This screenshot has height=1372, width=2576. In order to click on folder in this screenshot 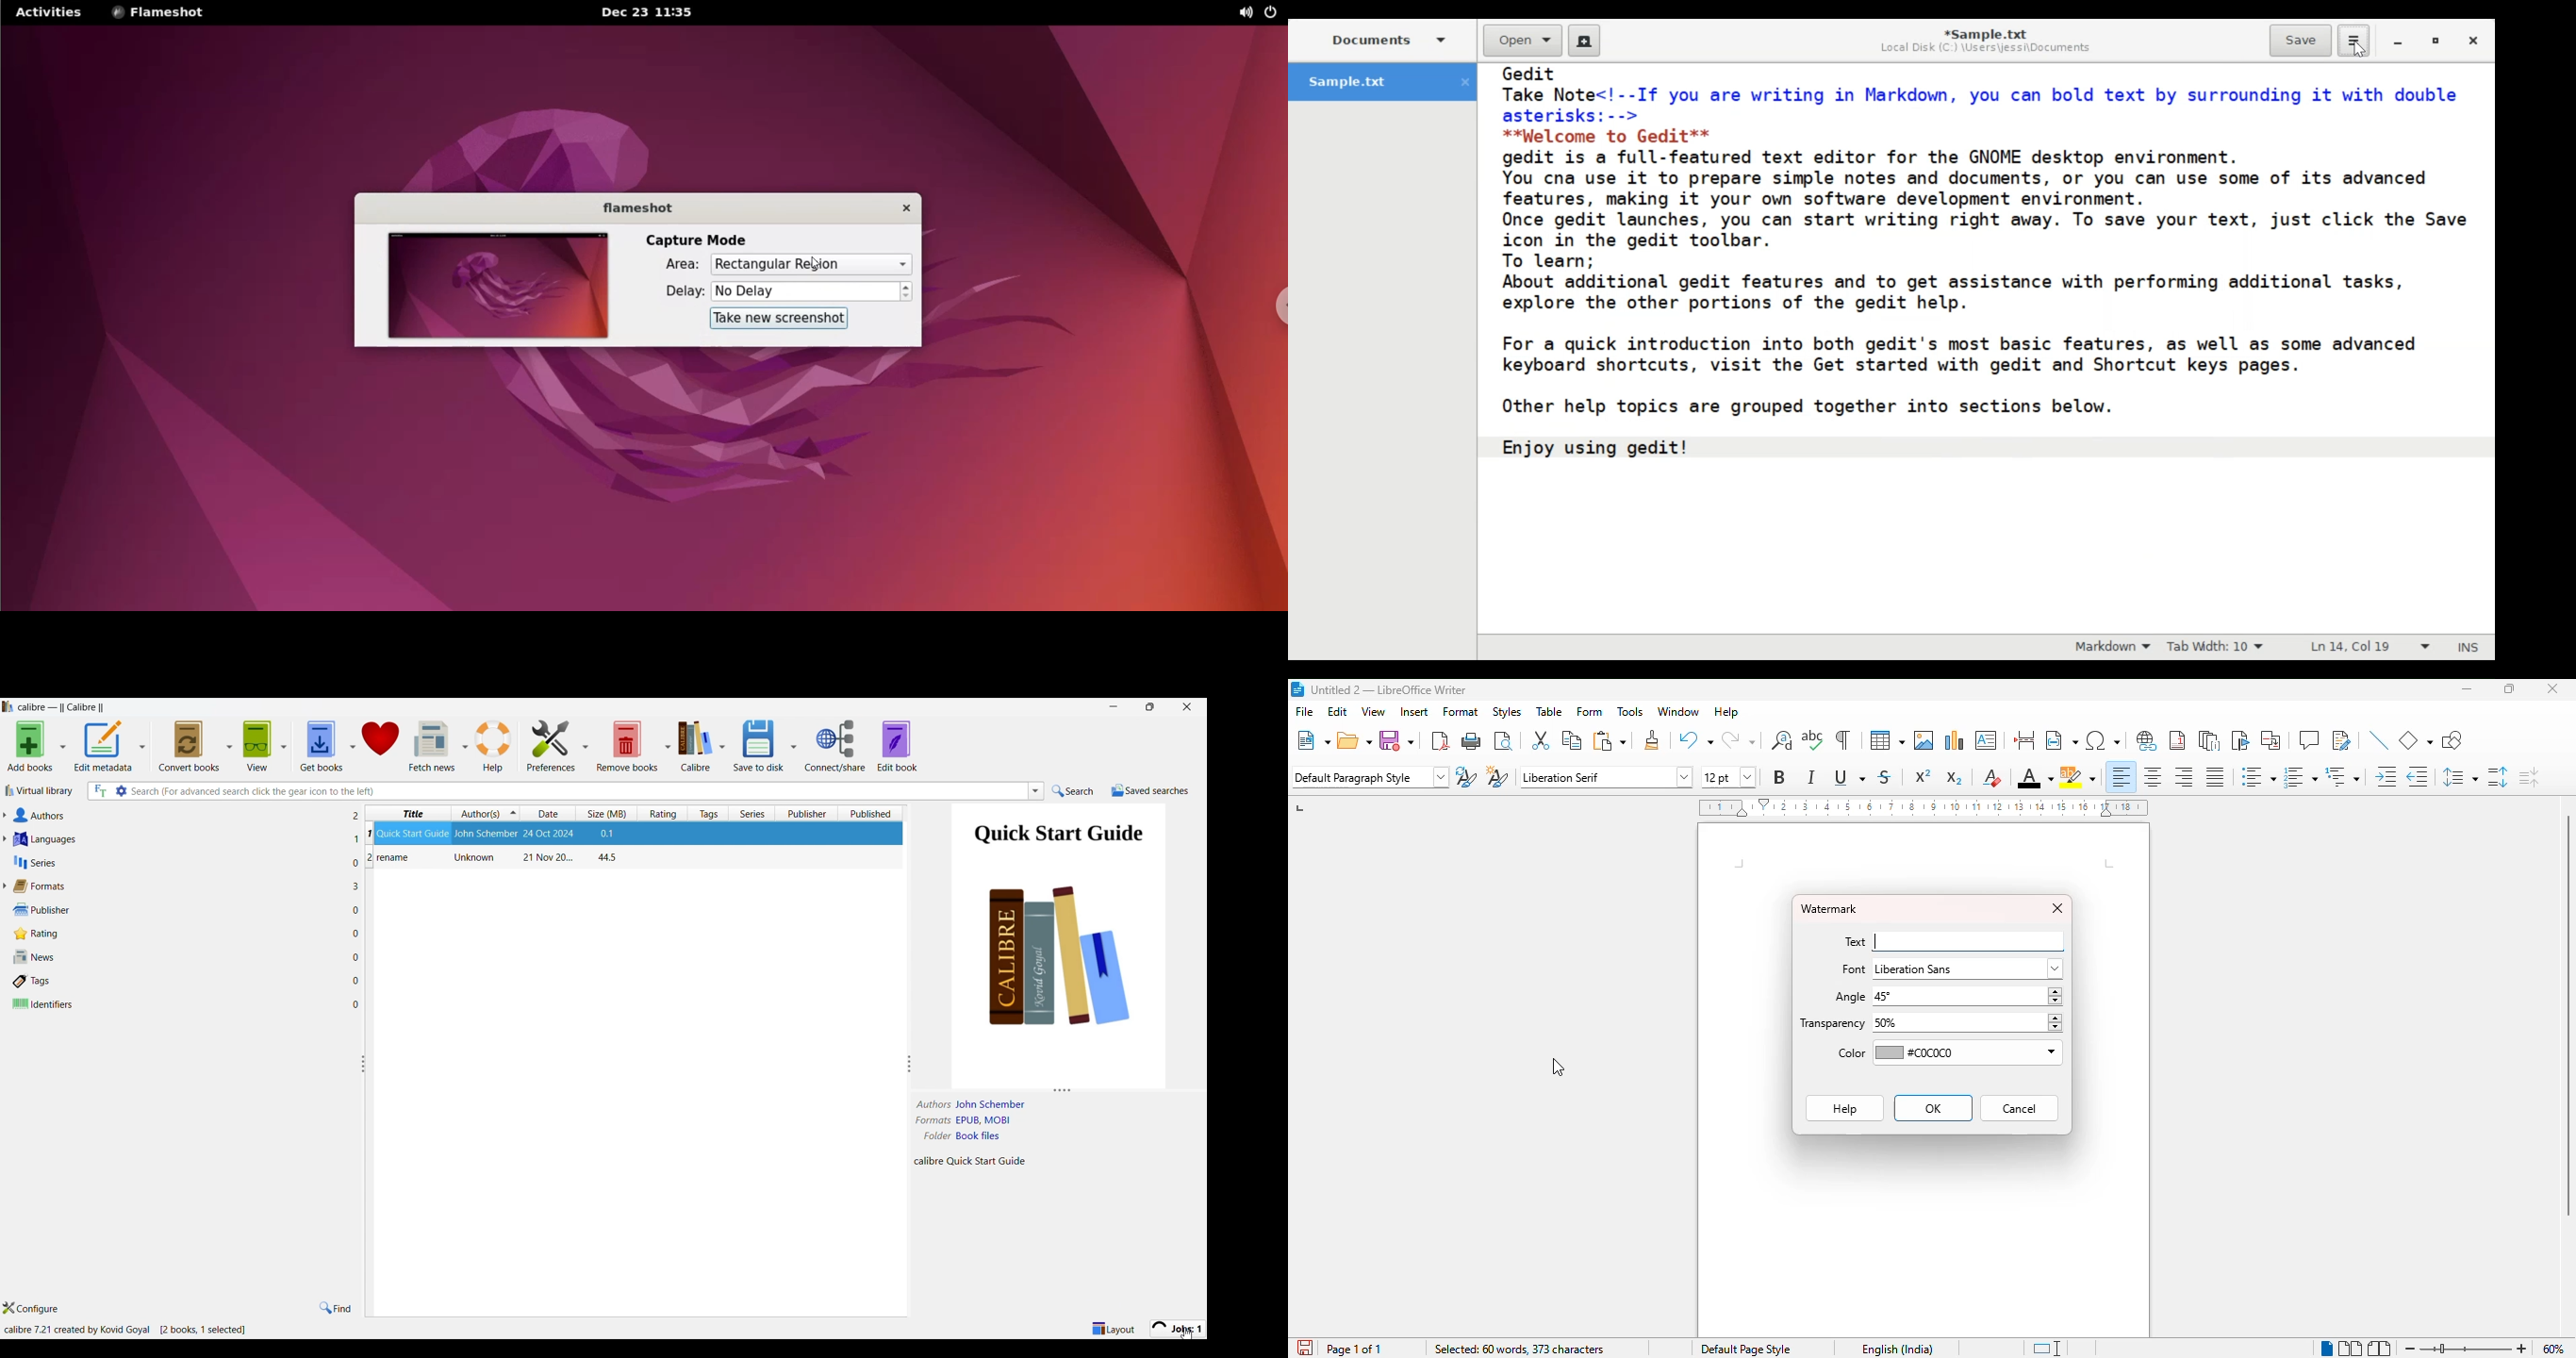, I will do `click(935, 1136)`.